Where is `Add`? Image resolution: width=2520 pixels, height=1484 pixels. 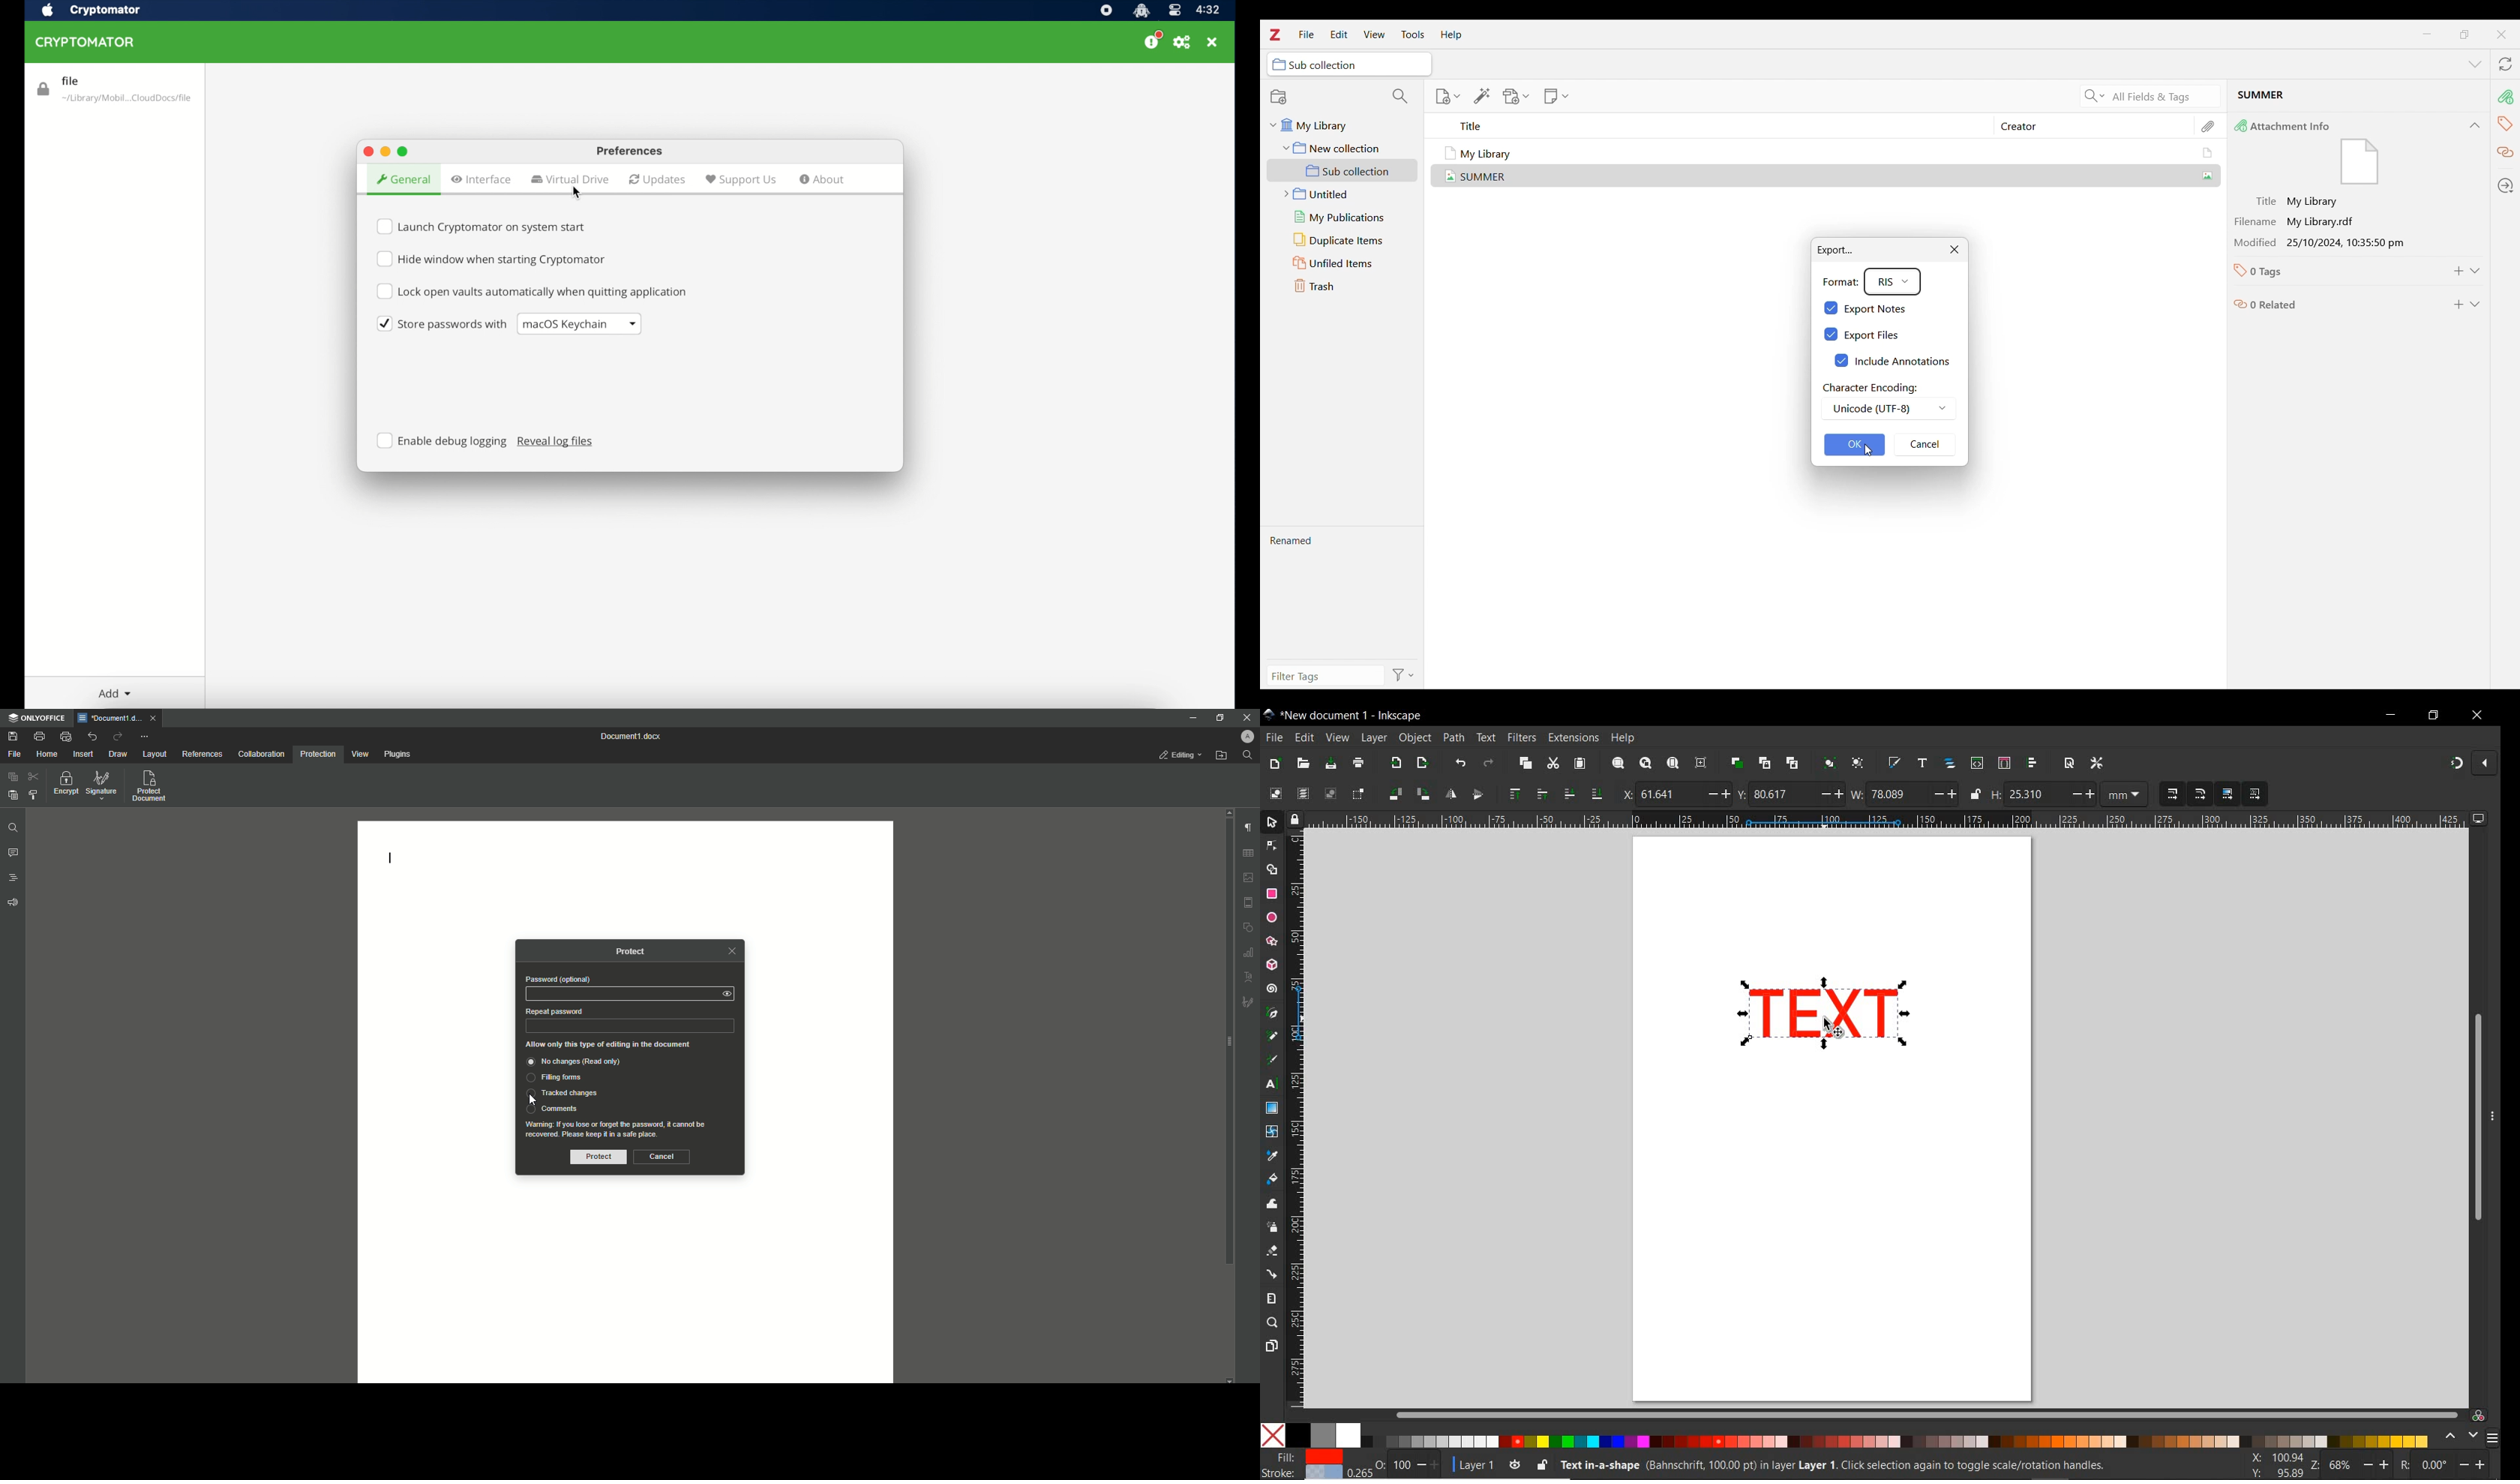
Add is located at coordinates (2458, 305).